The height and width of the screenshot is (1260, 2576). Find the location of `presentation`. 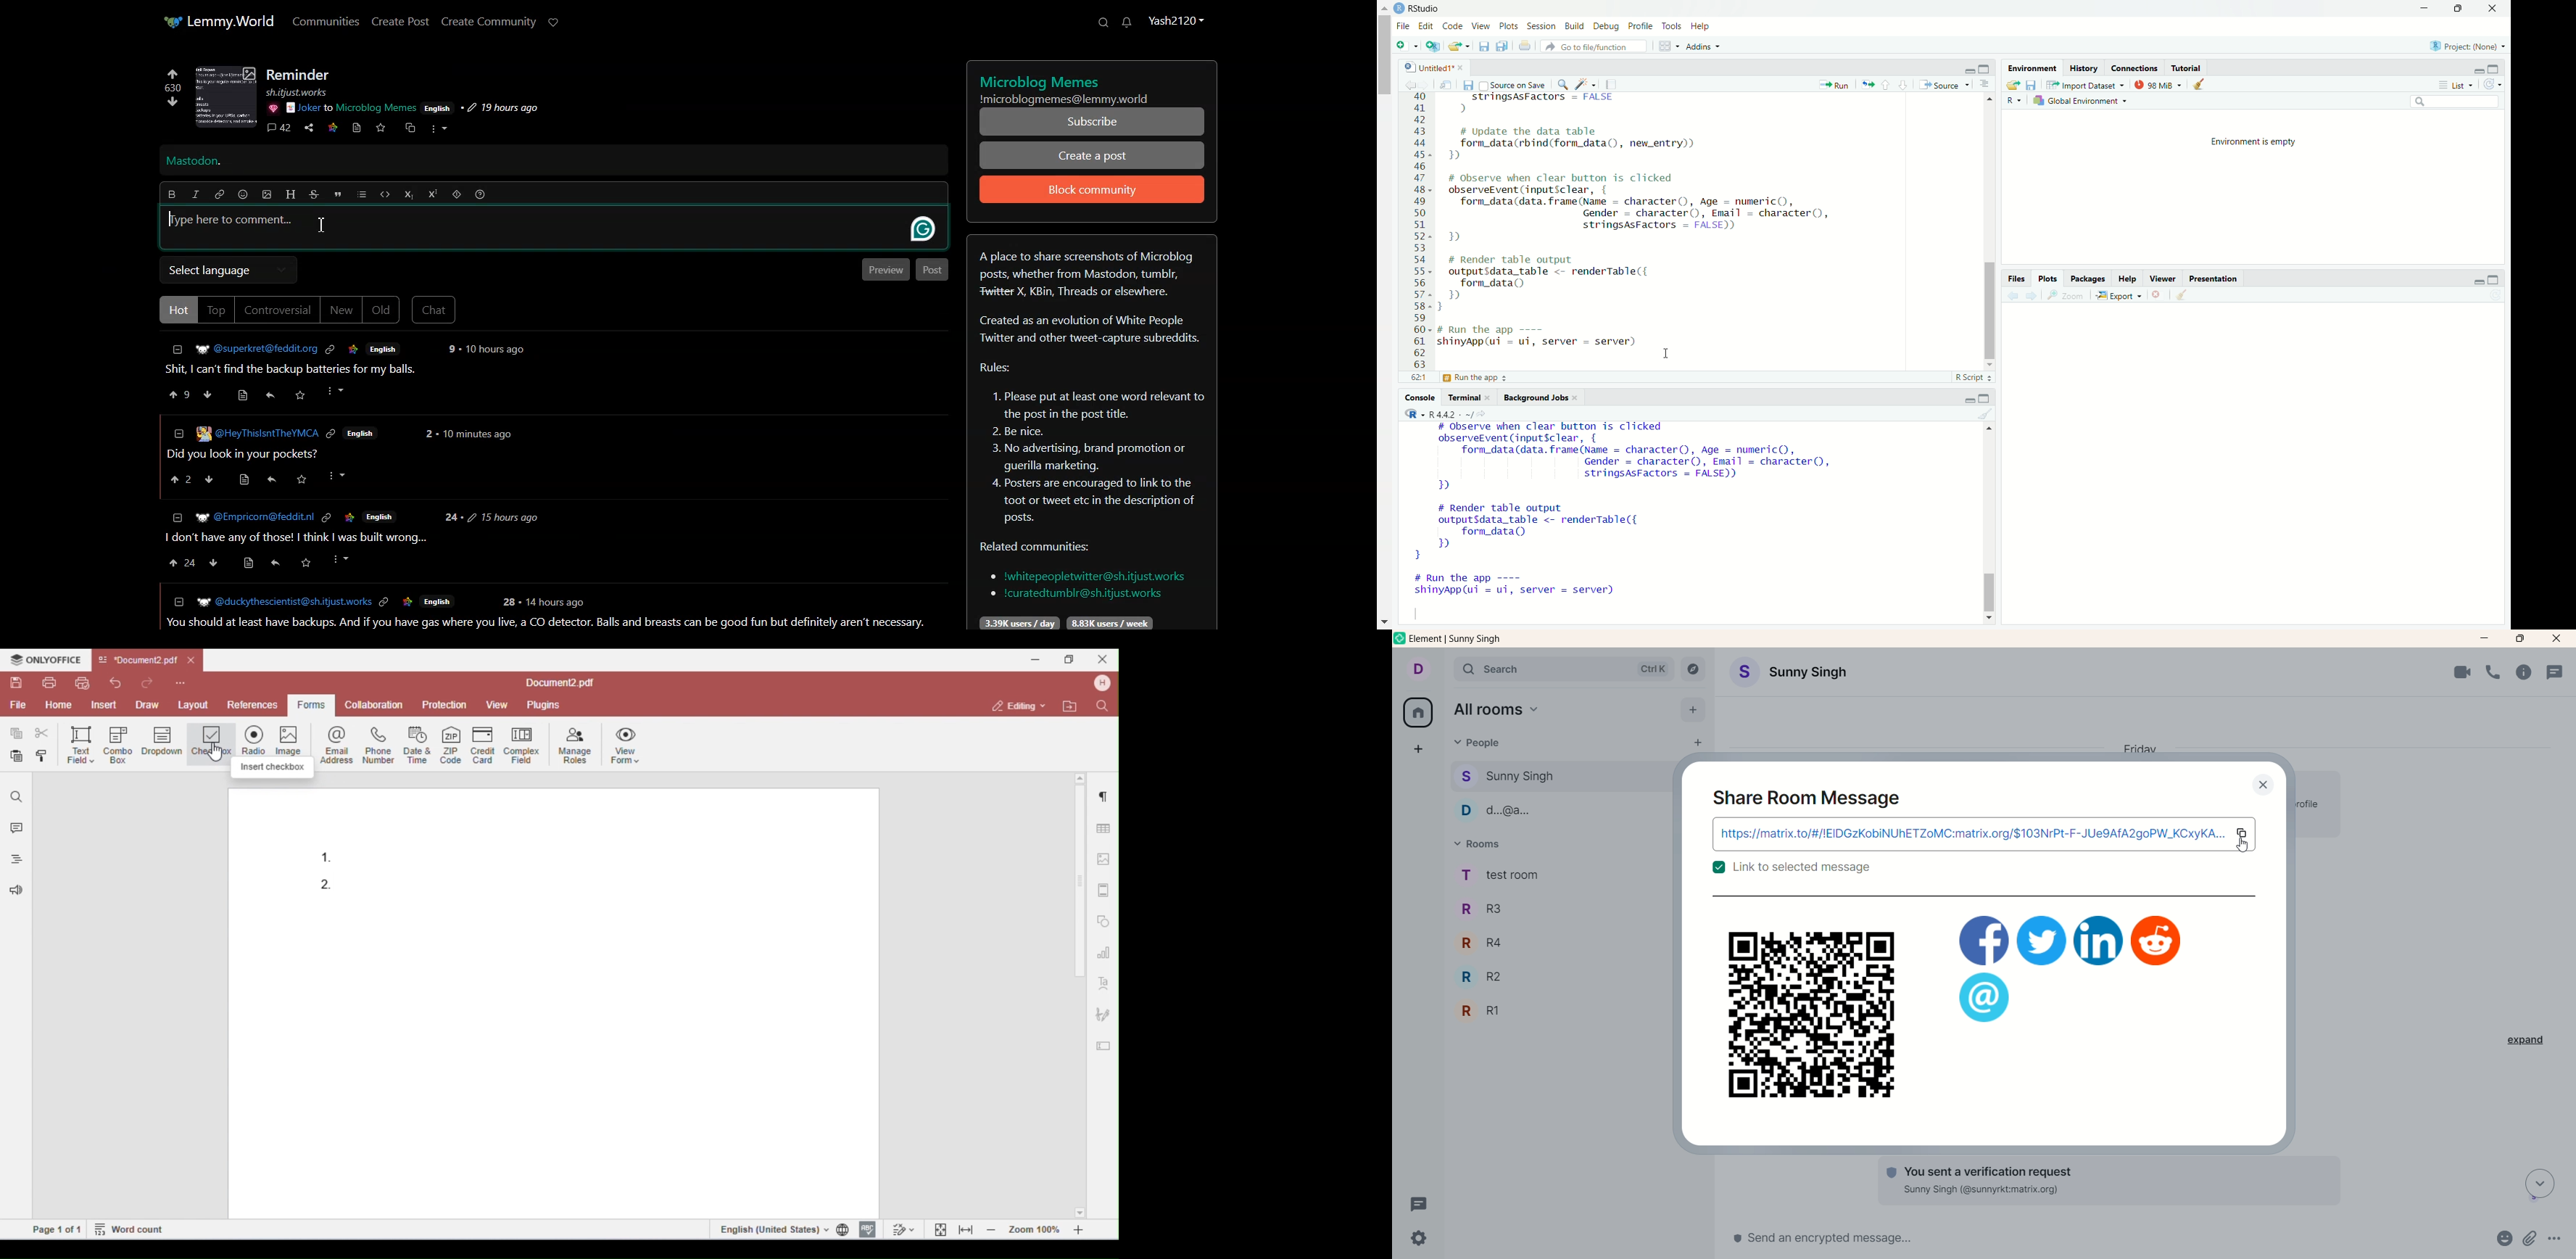

presentation is located at coordinates (2214, 279).